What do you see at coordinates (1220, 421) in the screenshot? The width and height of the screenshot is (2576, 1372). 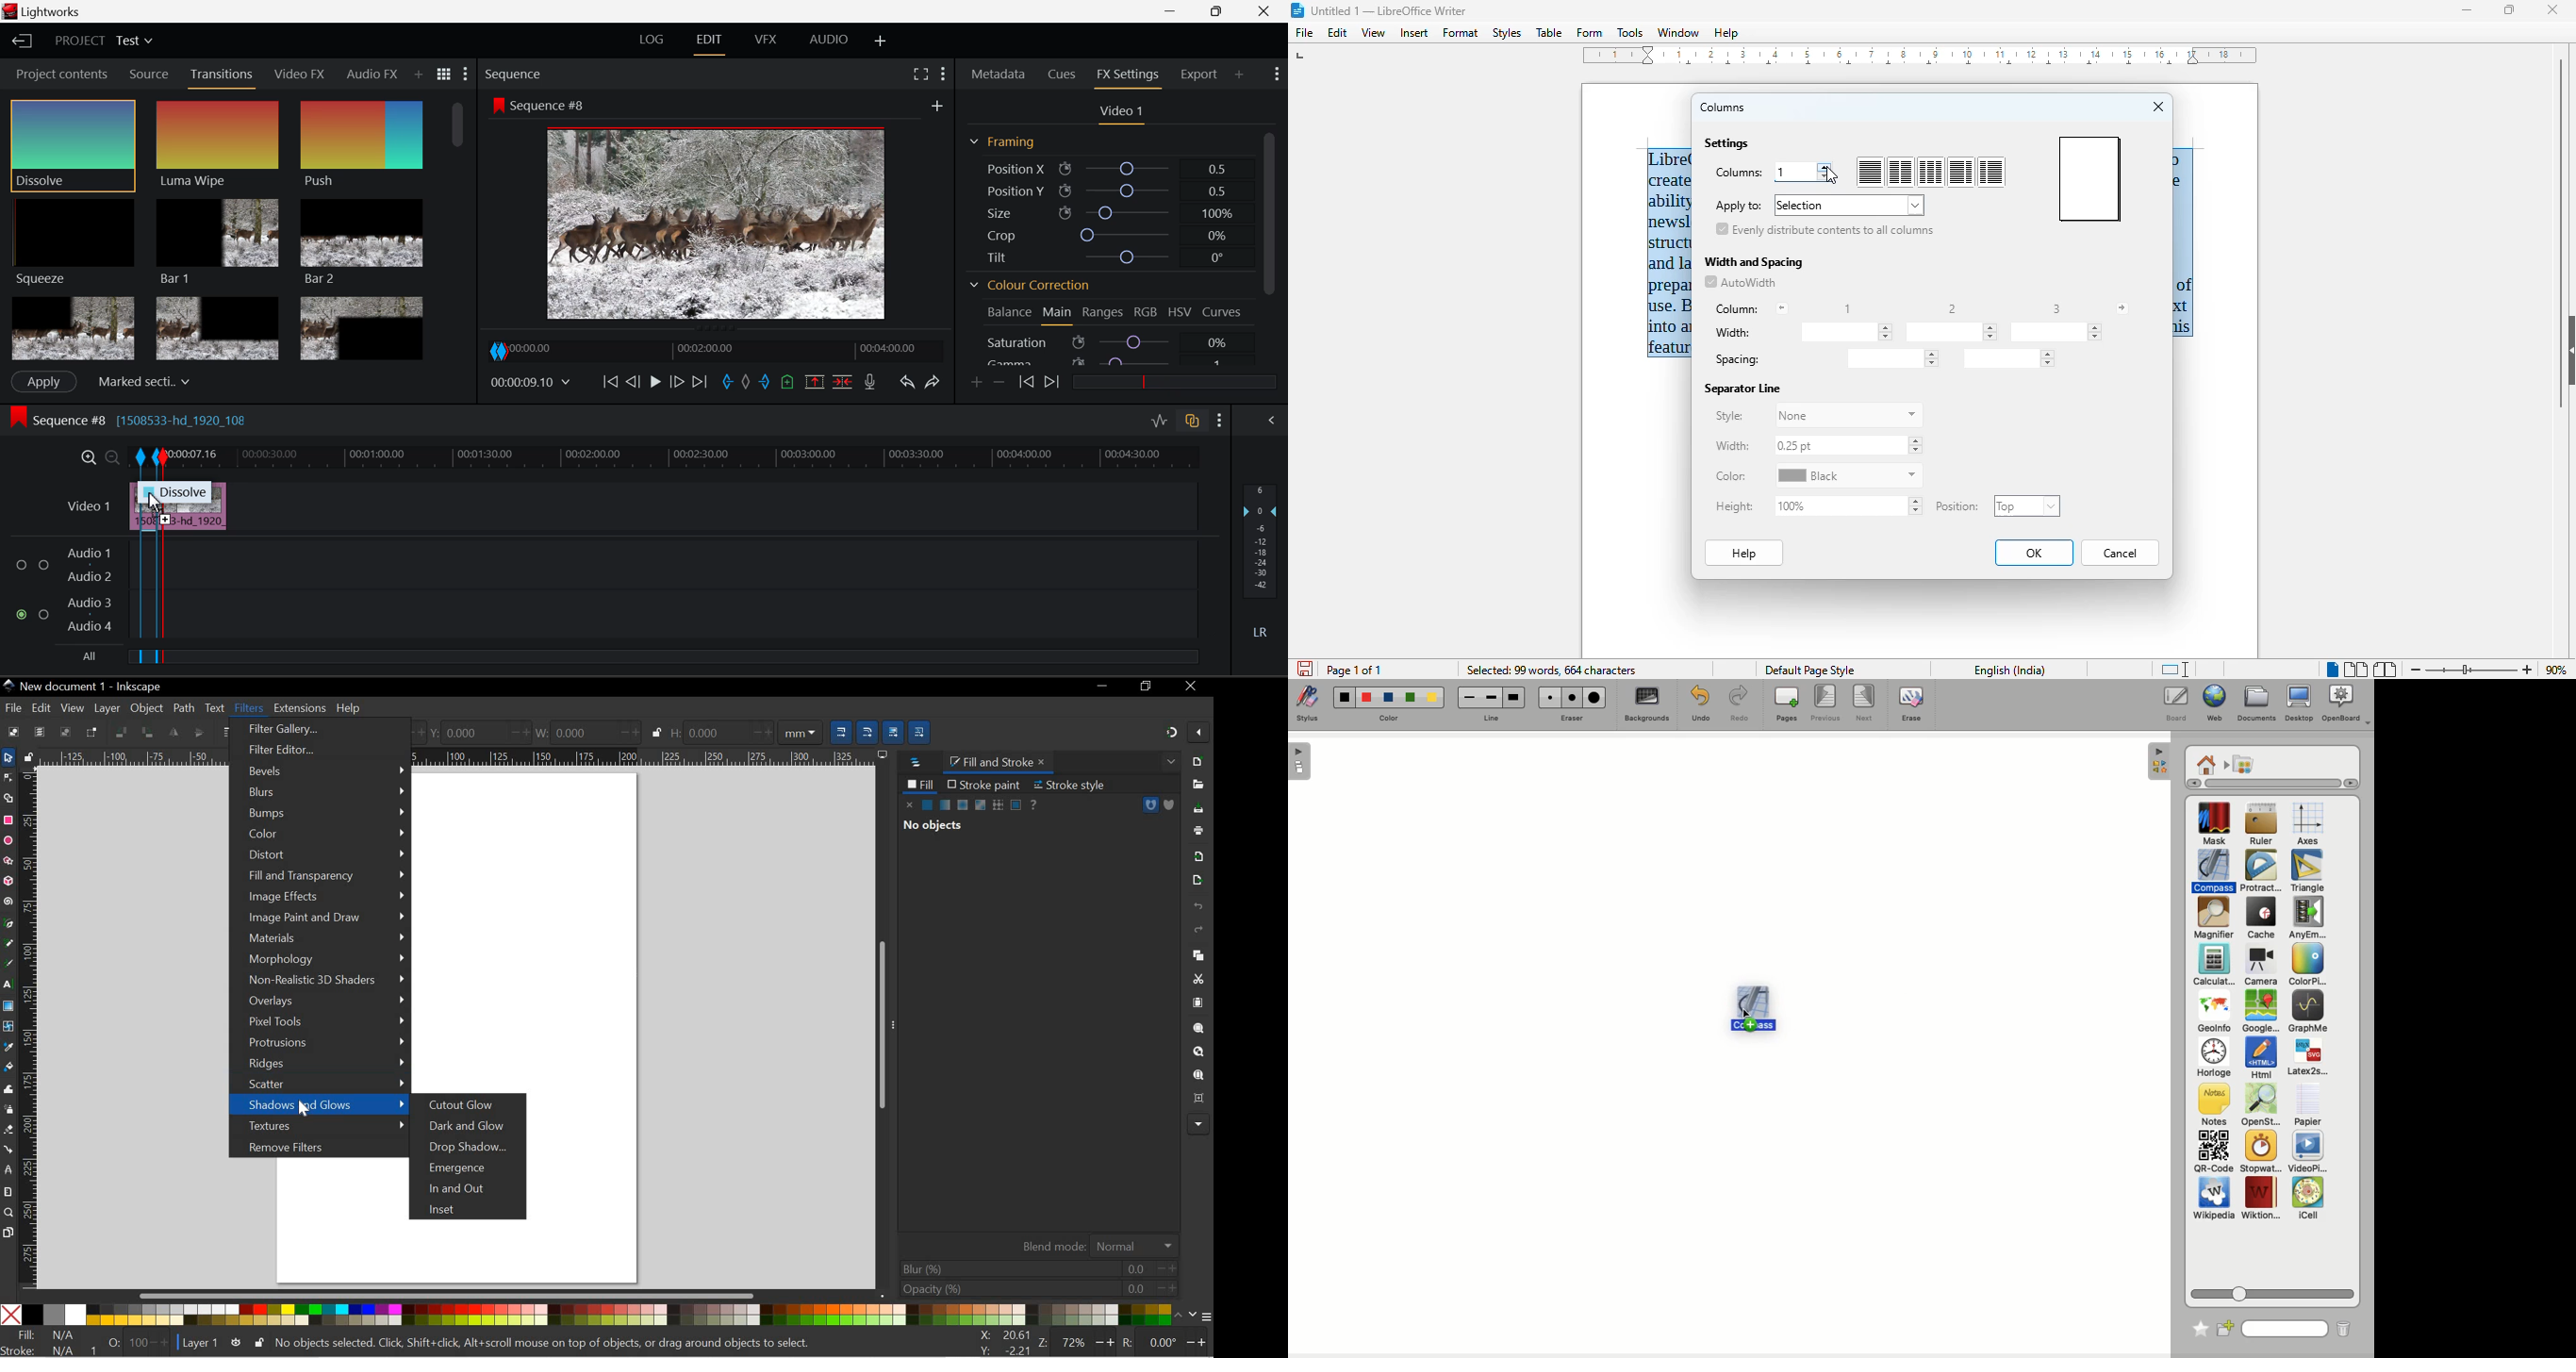 I see `Show Settings` at bounding box center [1220, 421].